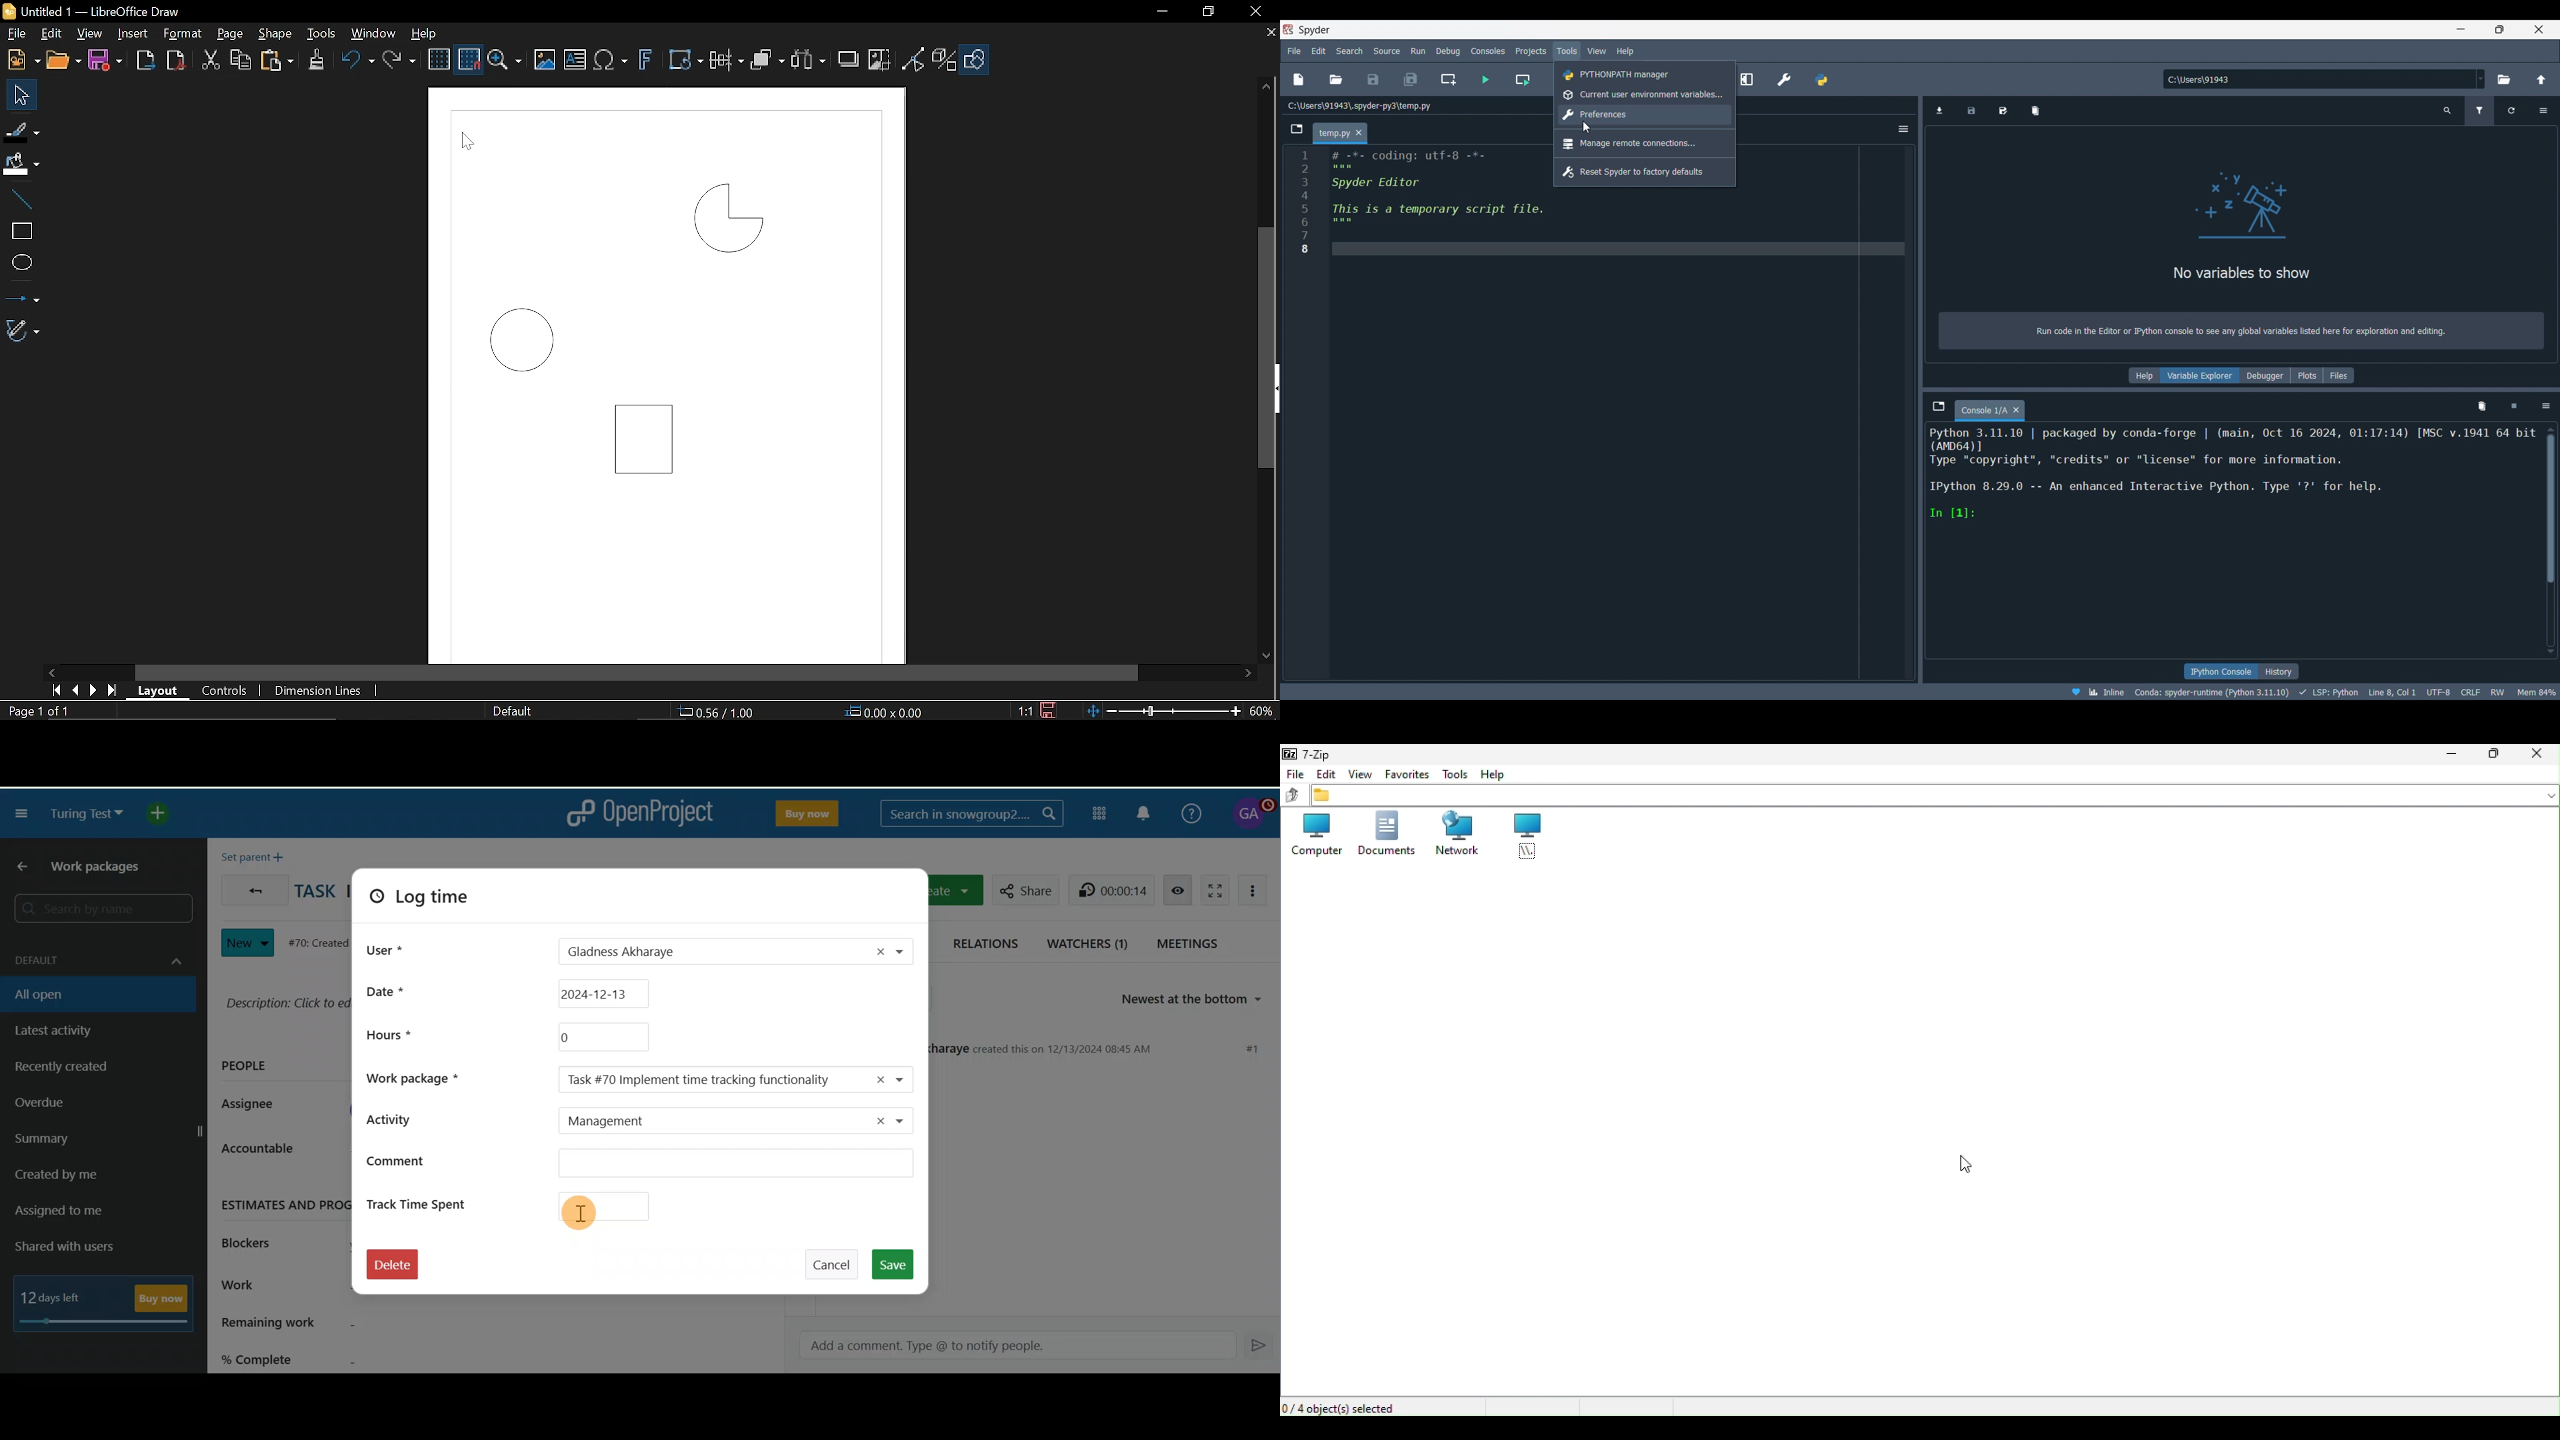  Describe the element at coordinates (23, 815) in the screenshot. I see `Collapse project menu` at that location.